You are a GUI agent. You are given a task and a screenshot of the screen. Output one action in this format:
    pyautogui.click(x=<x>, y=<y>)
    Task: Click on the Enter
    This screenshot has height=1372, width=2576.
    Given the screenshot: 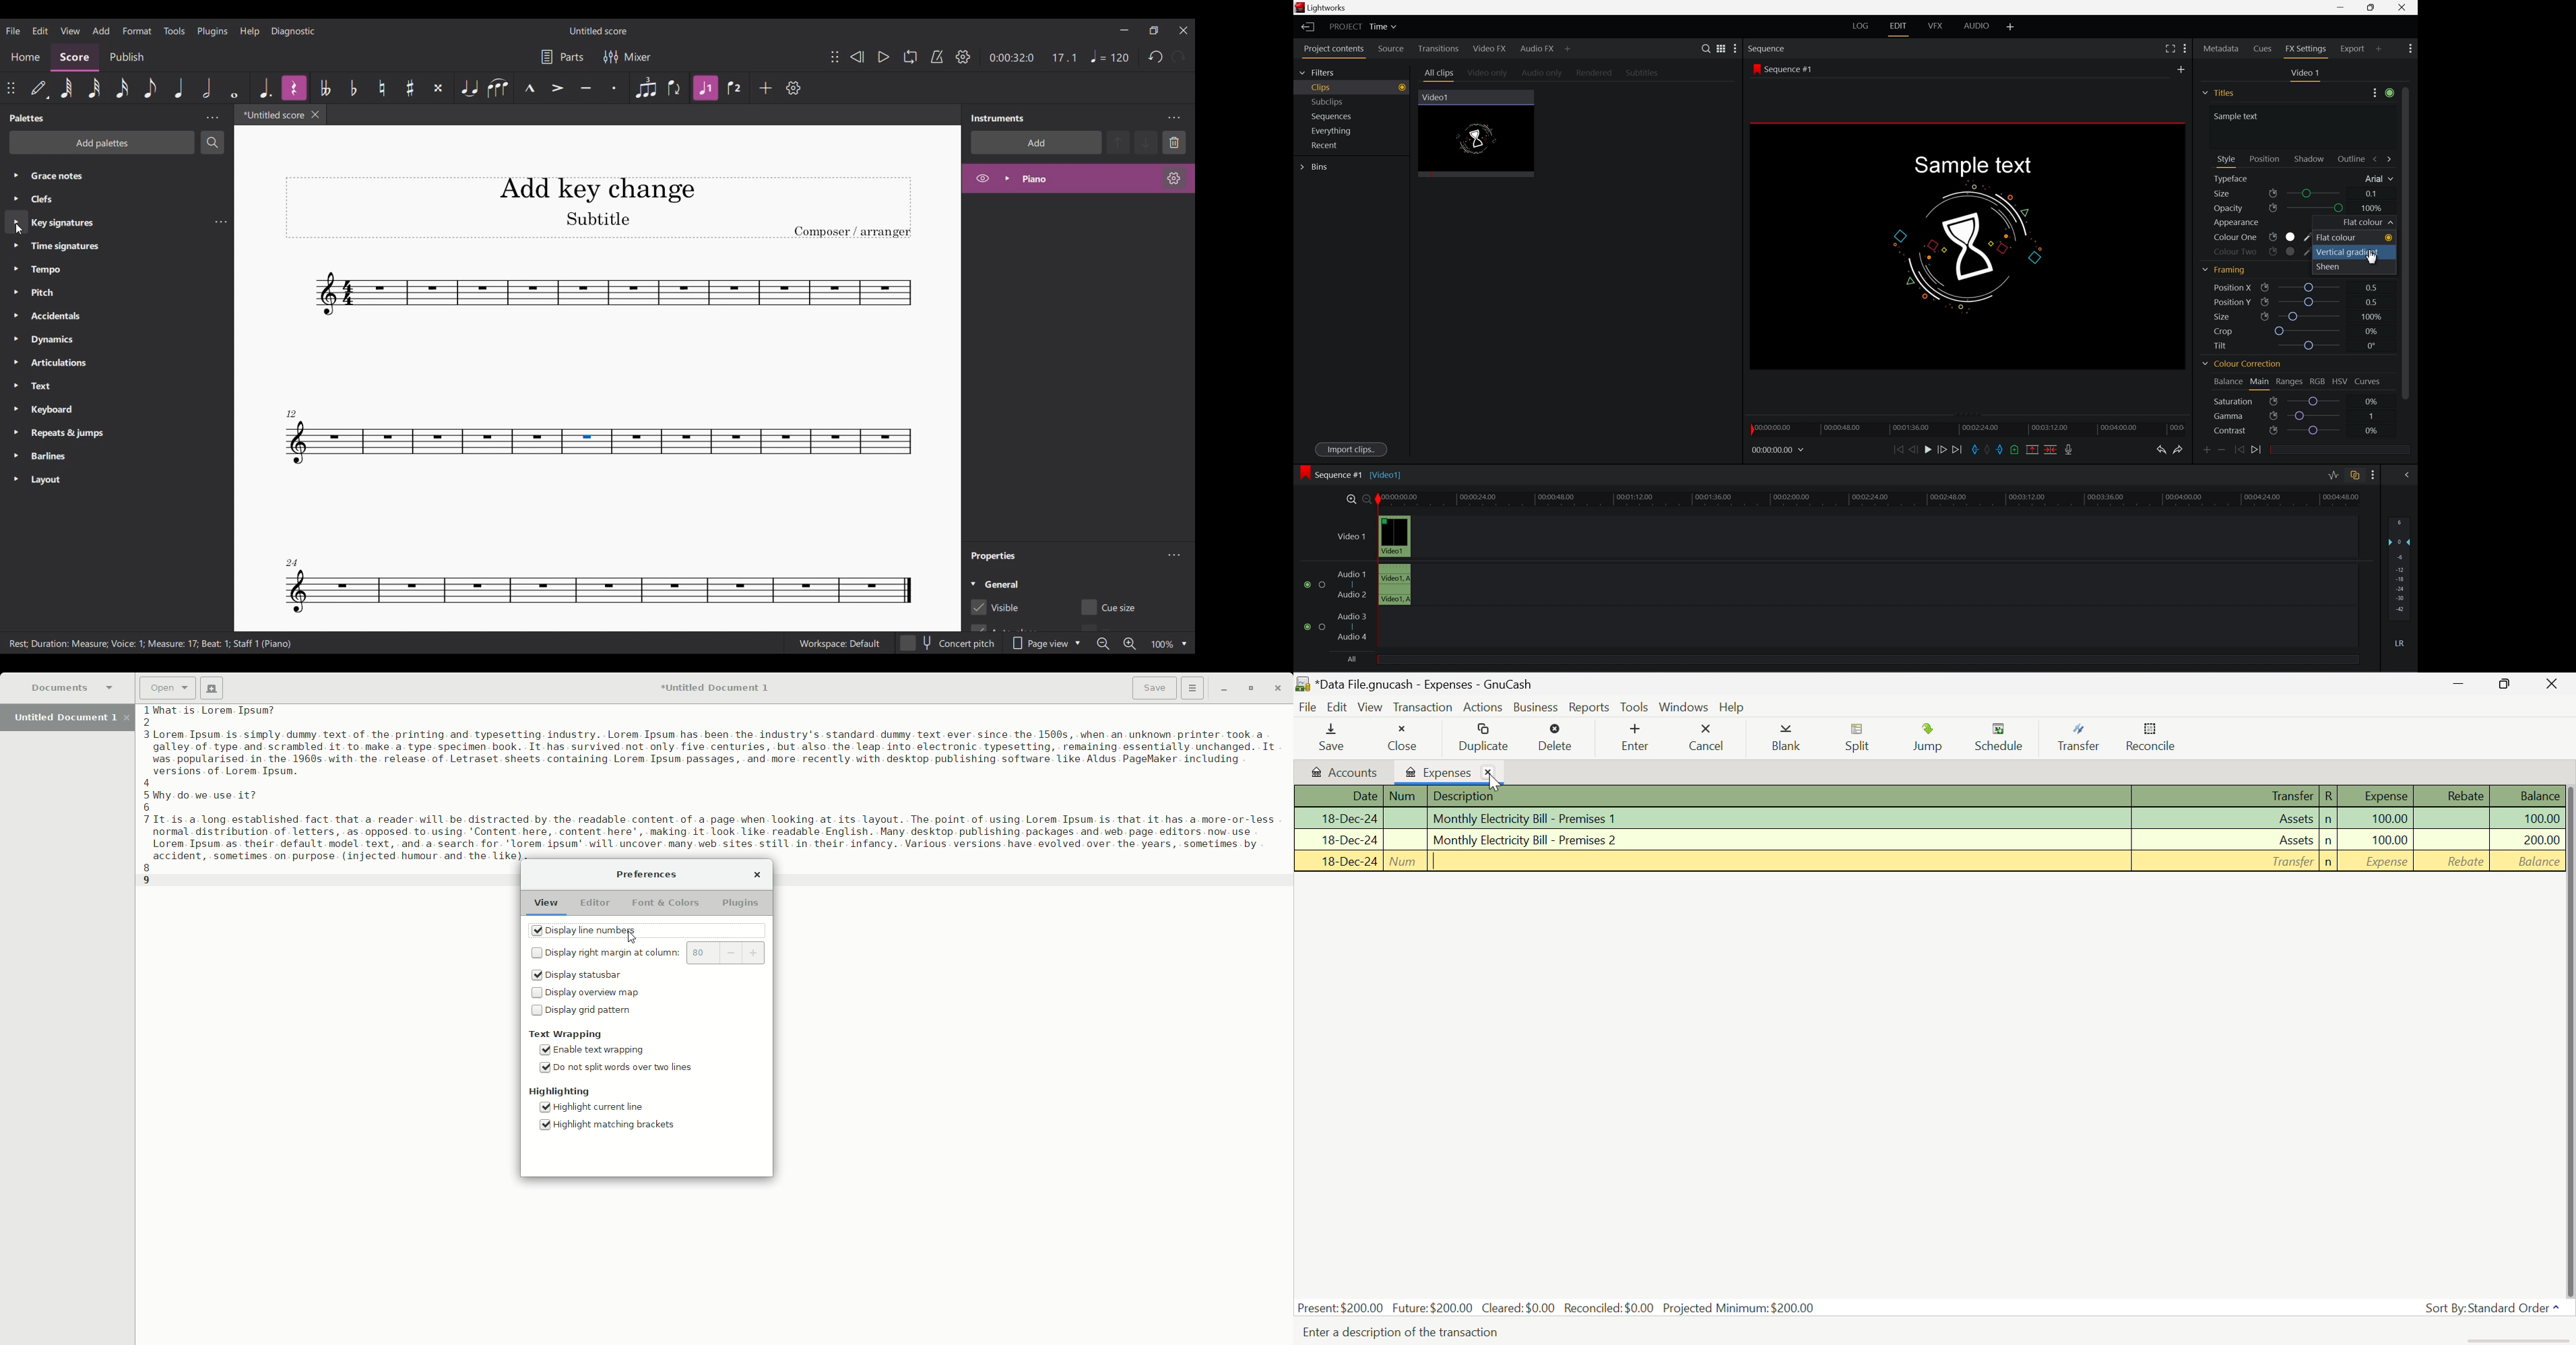 What is the action you would take?
    pyautogui.click(x=1639, y=737)
    